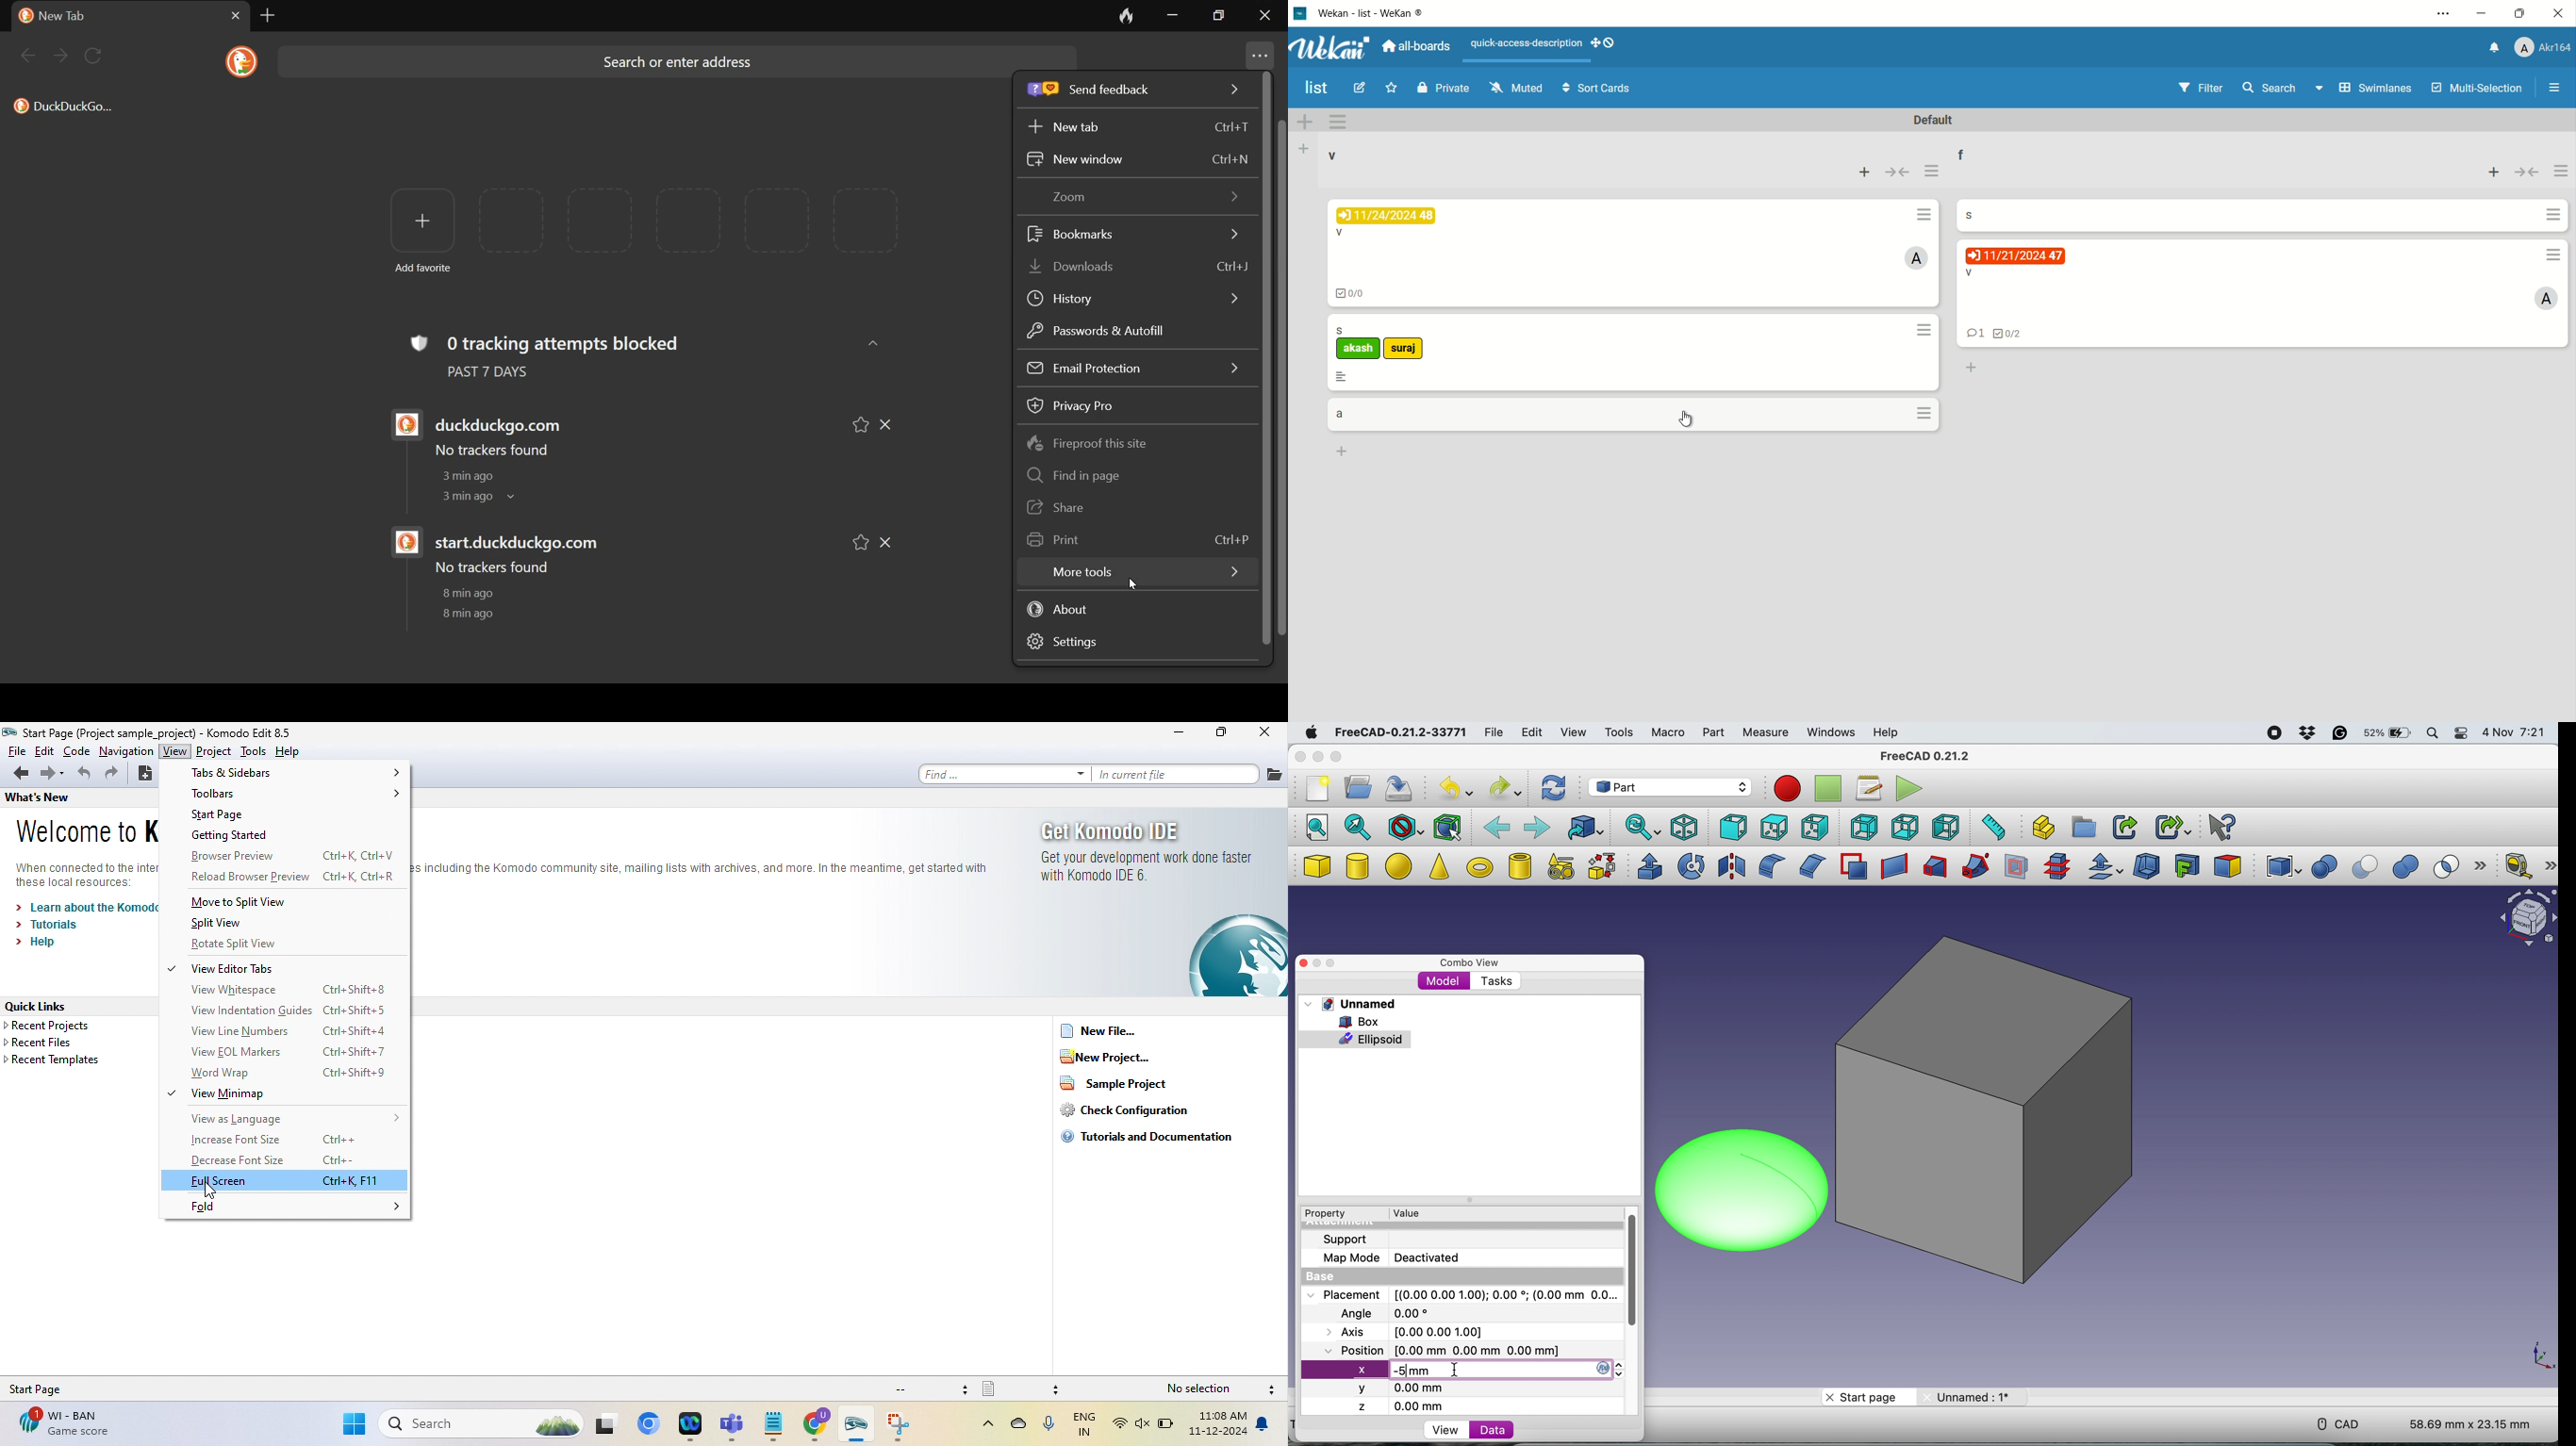  I want to click on search, so click(482, 1425).